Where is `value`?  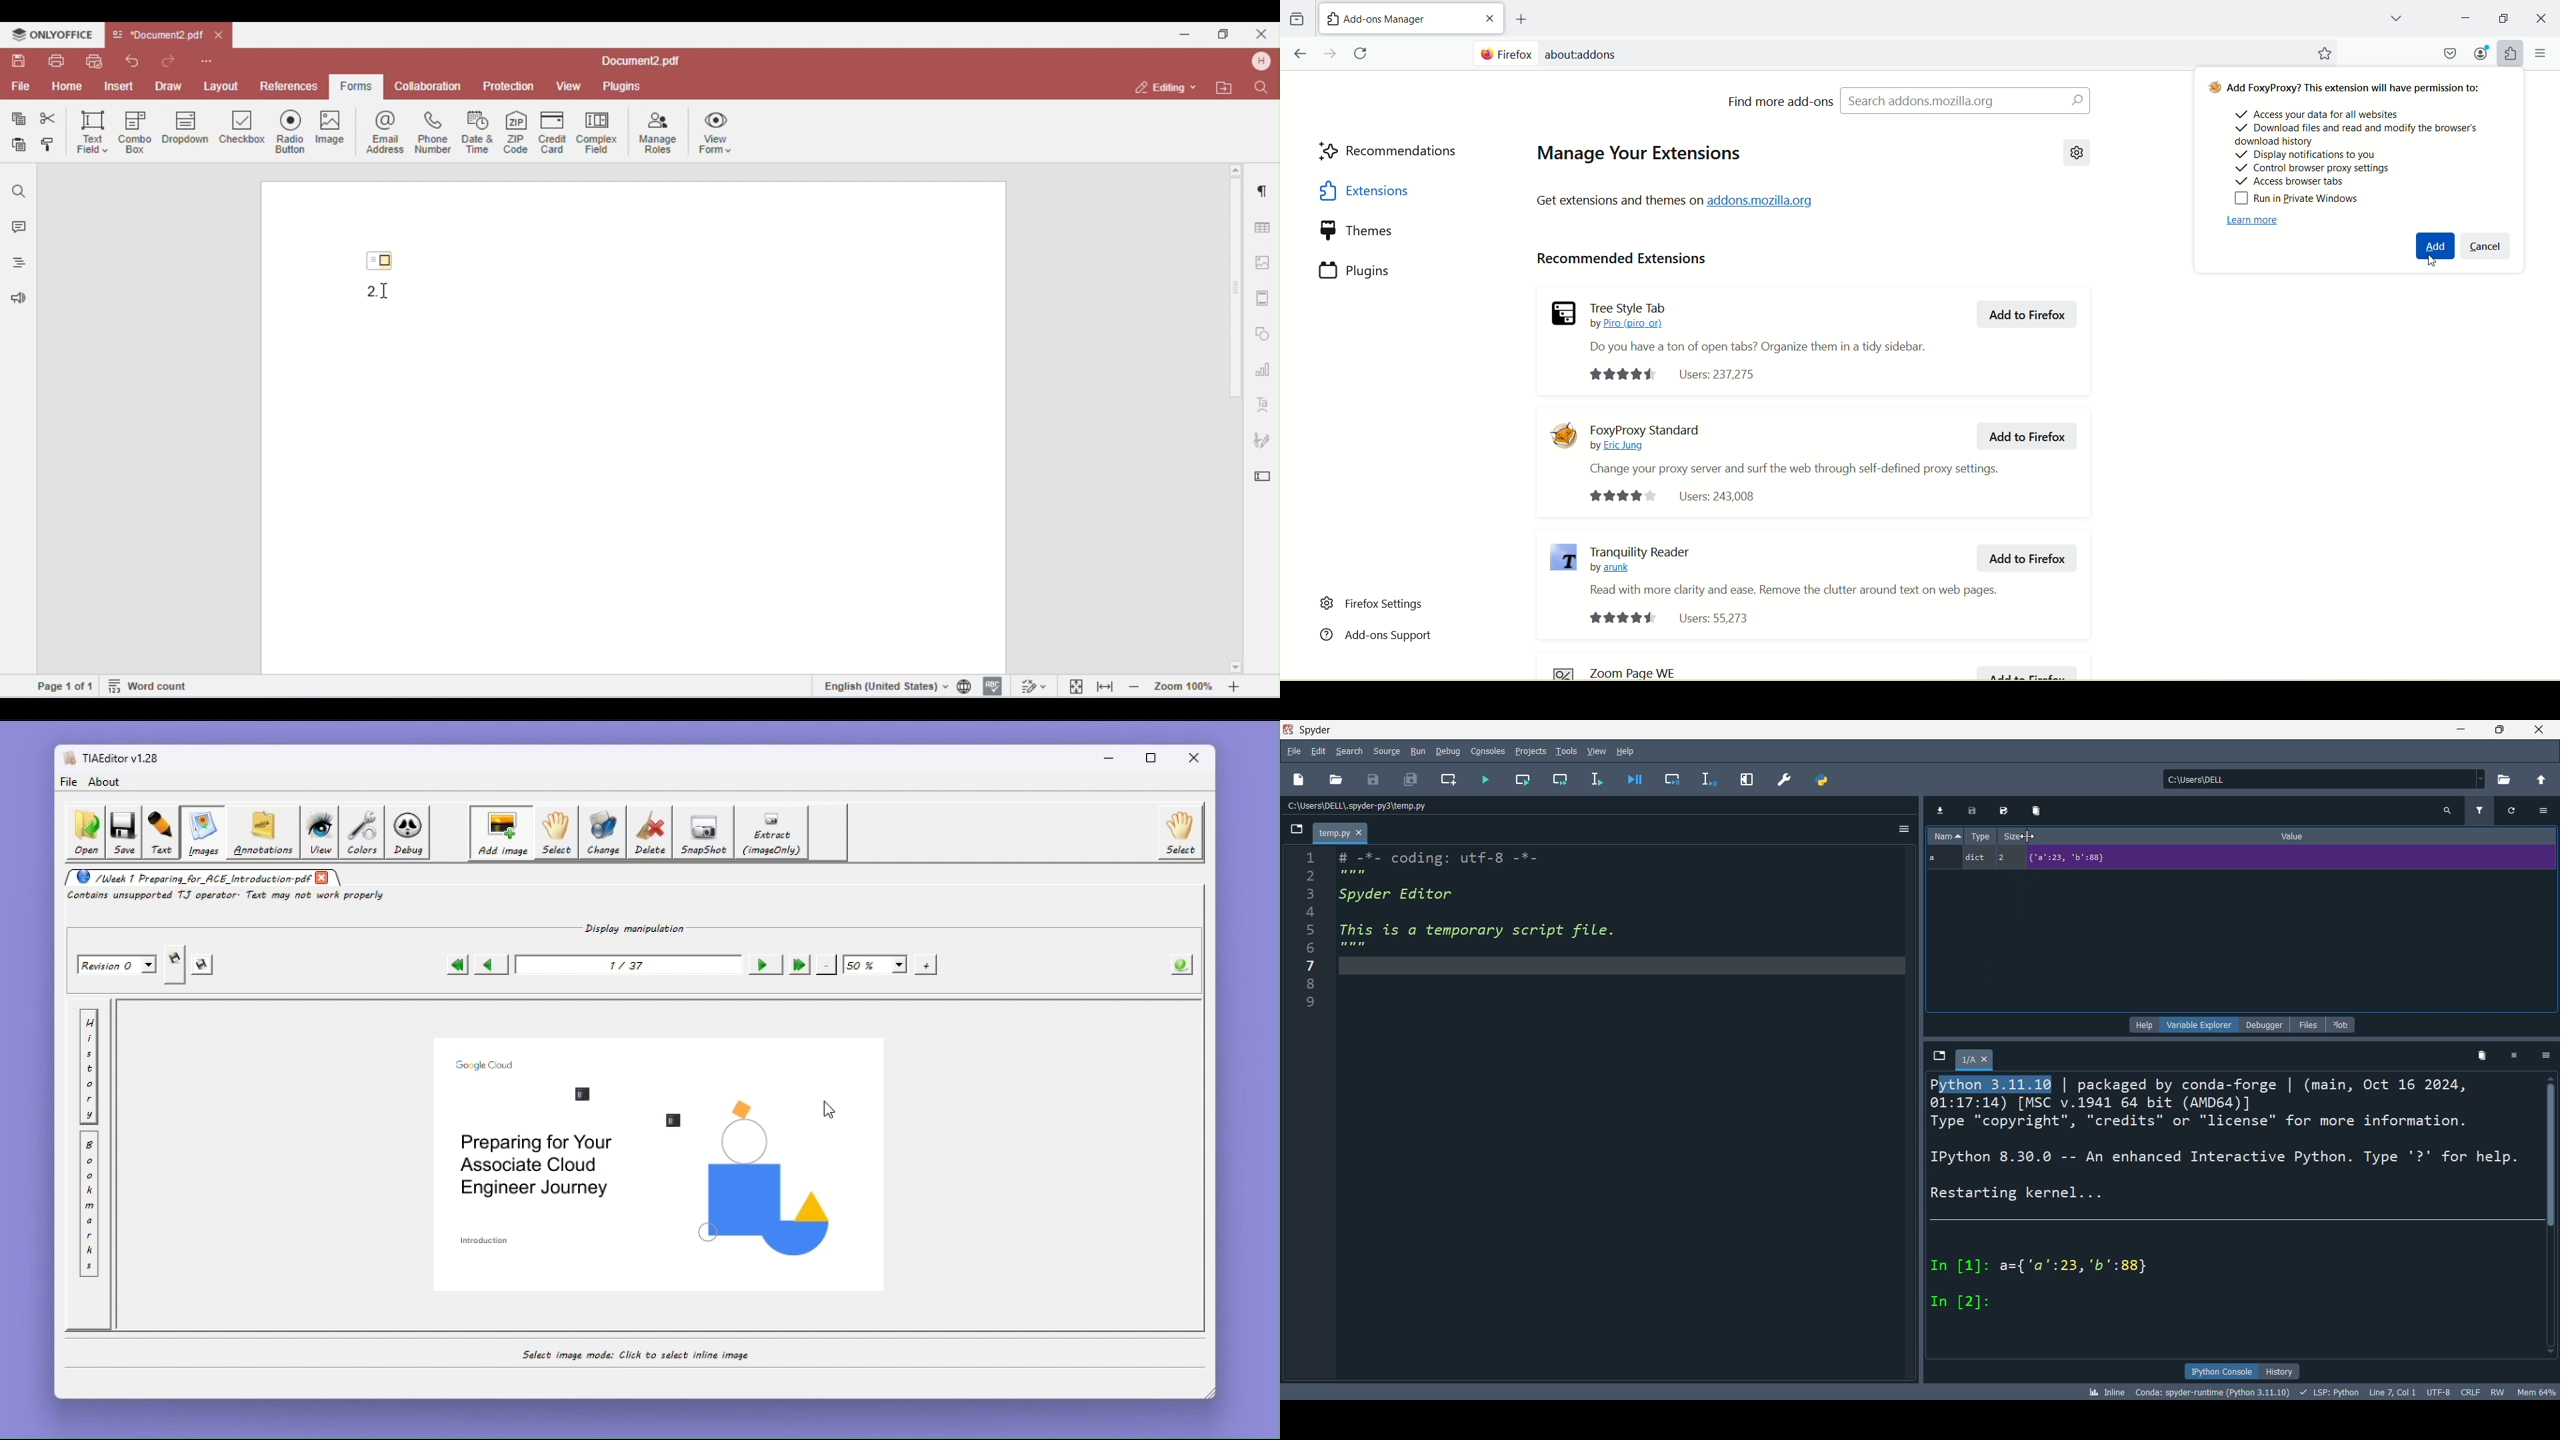 value is located at coordinates (2299, 839).